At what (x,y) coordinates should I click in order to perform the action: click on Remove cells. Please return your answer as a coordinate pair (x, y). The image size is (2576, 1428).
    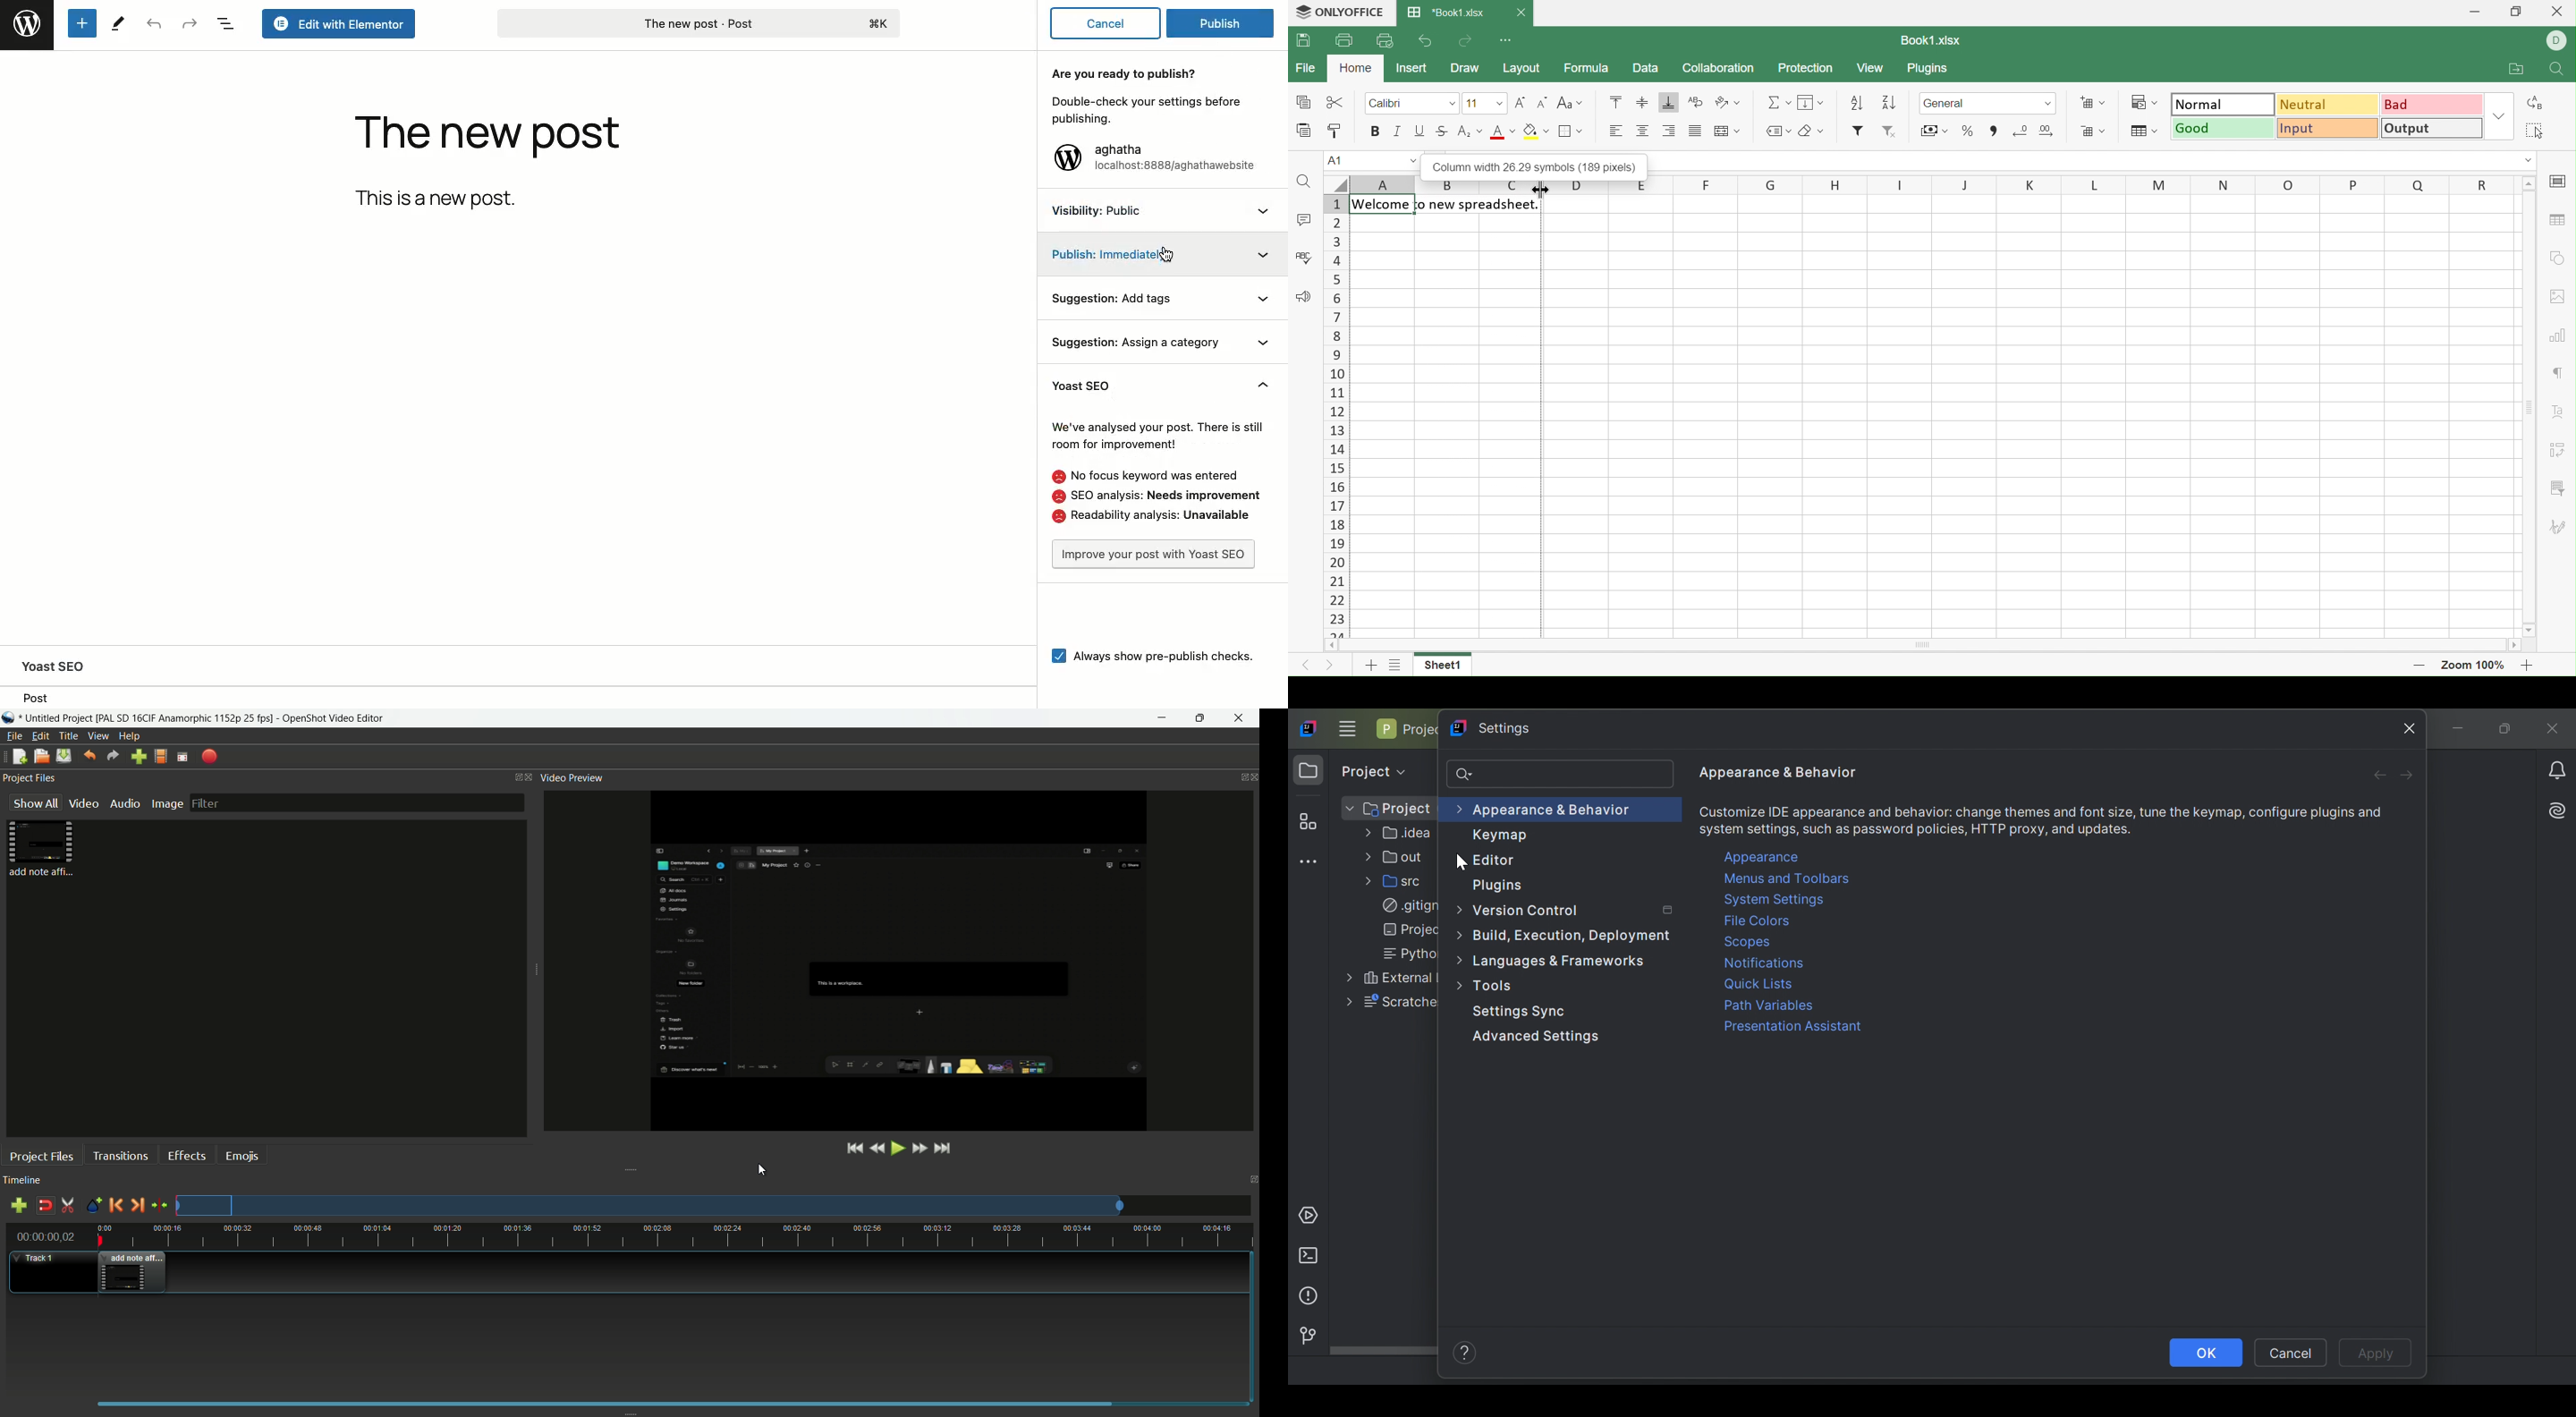
    Looking at the image, I should click on (2094, 132).